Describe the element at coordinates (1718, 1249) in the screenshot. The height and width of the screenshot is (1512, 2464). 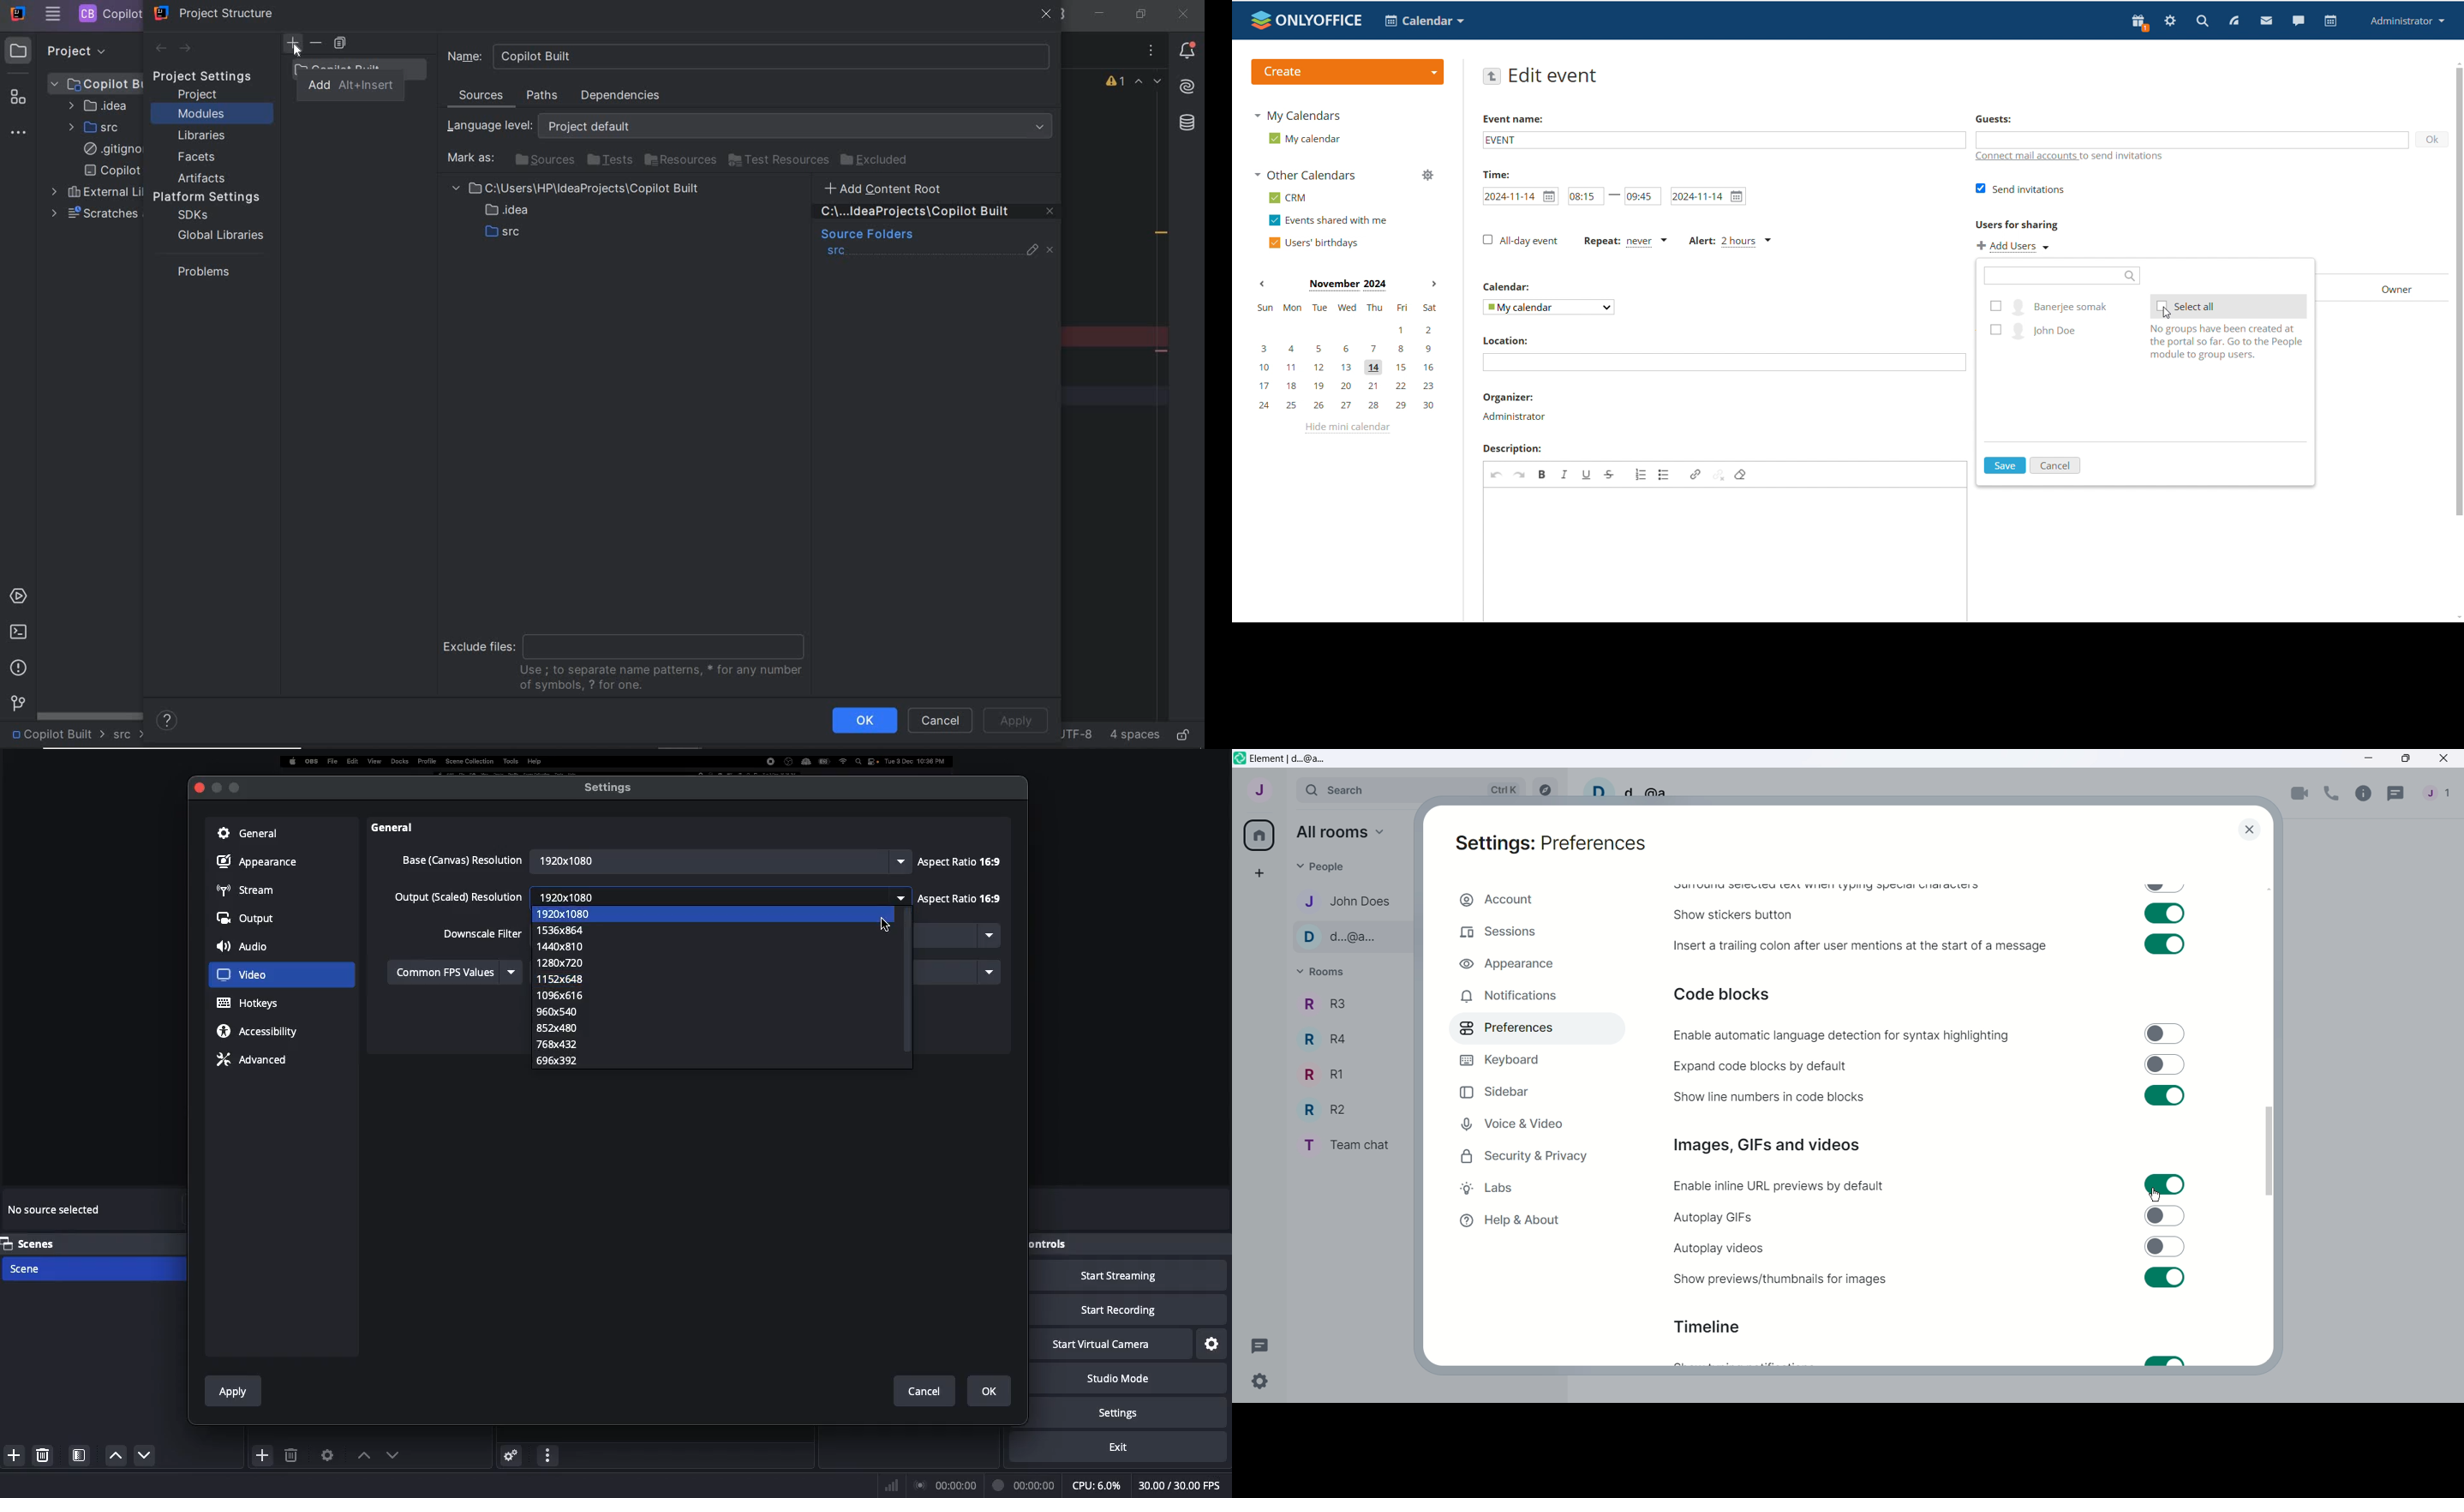
I see `Autoplay videos` at that location.